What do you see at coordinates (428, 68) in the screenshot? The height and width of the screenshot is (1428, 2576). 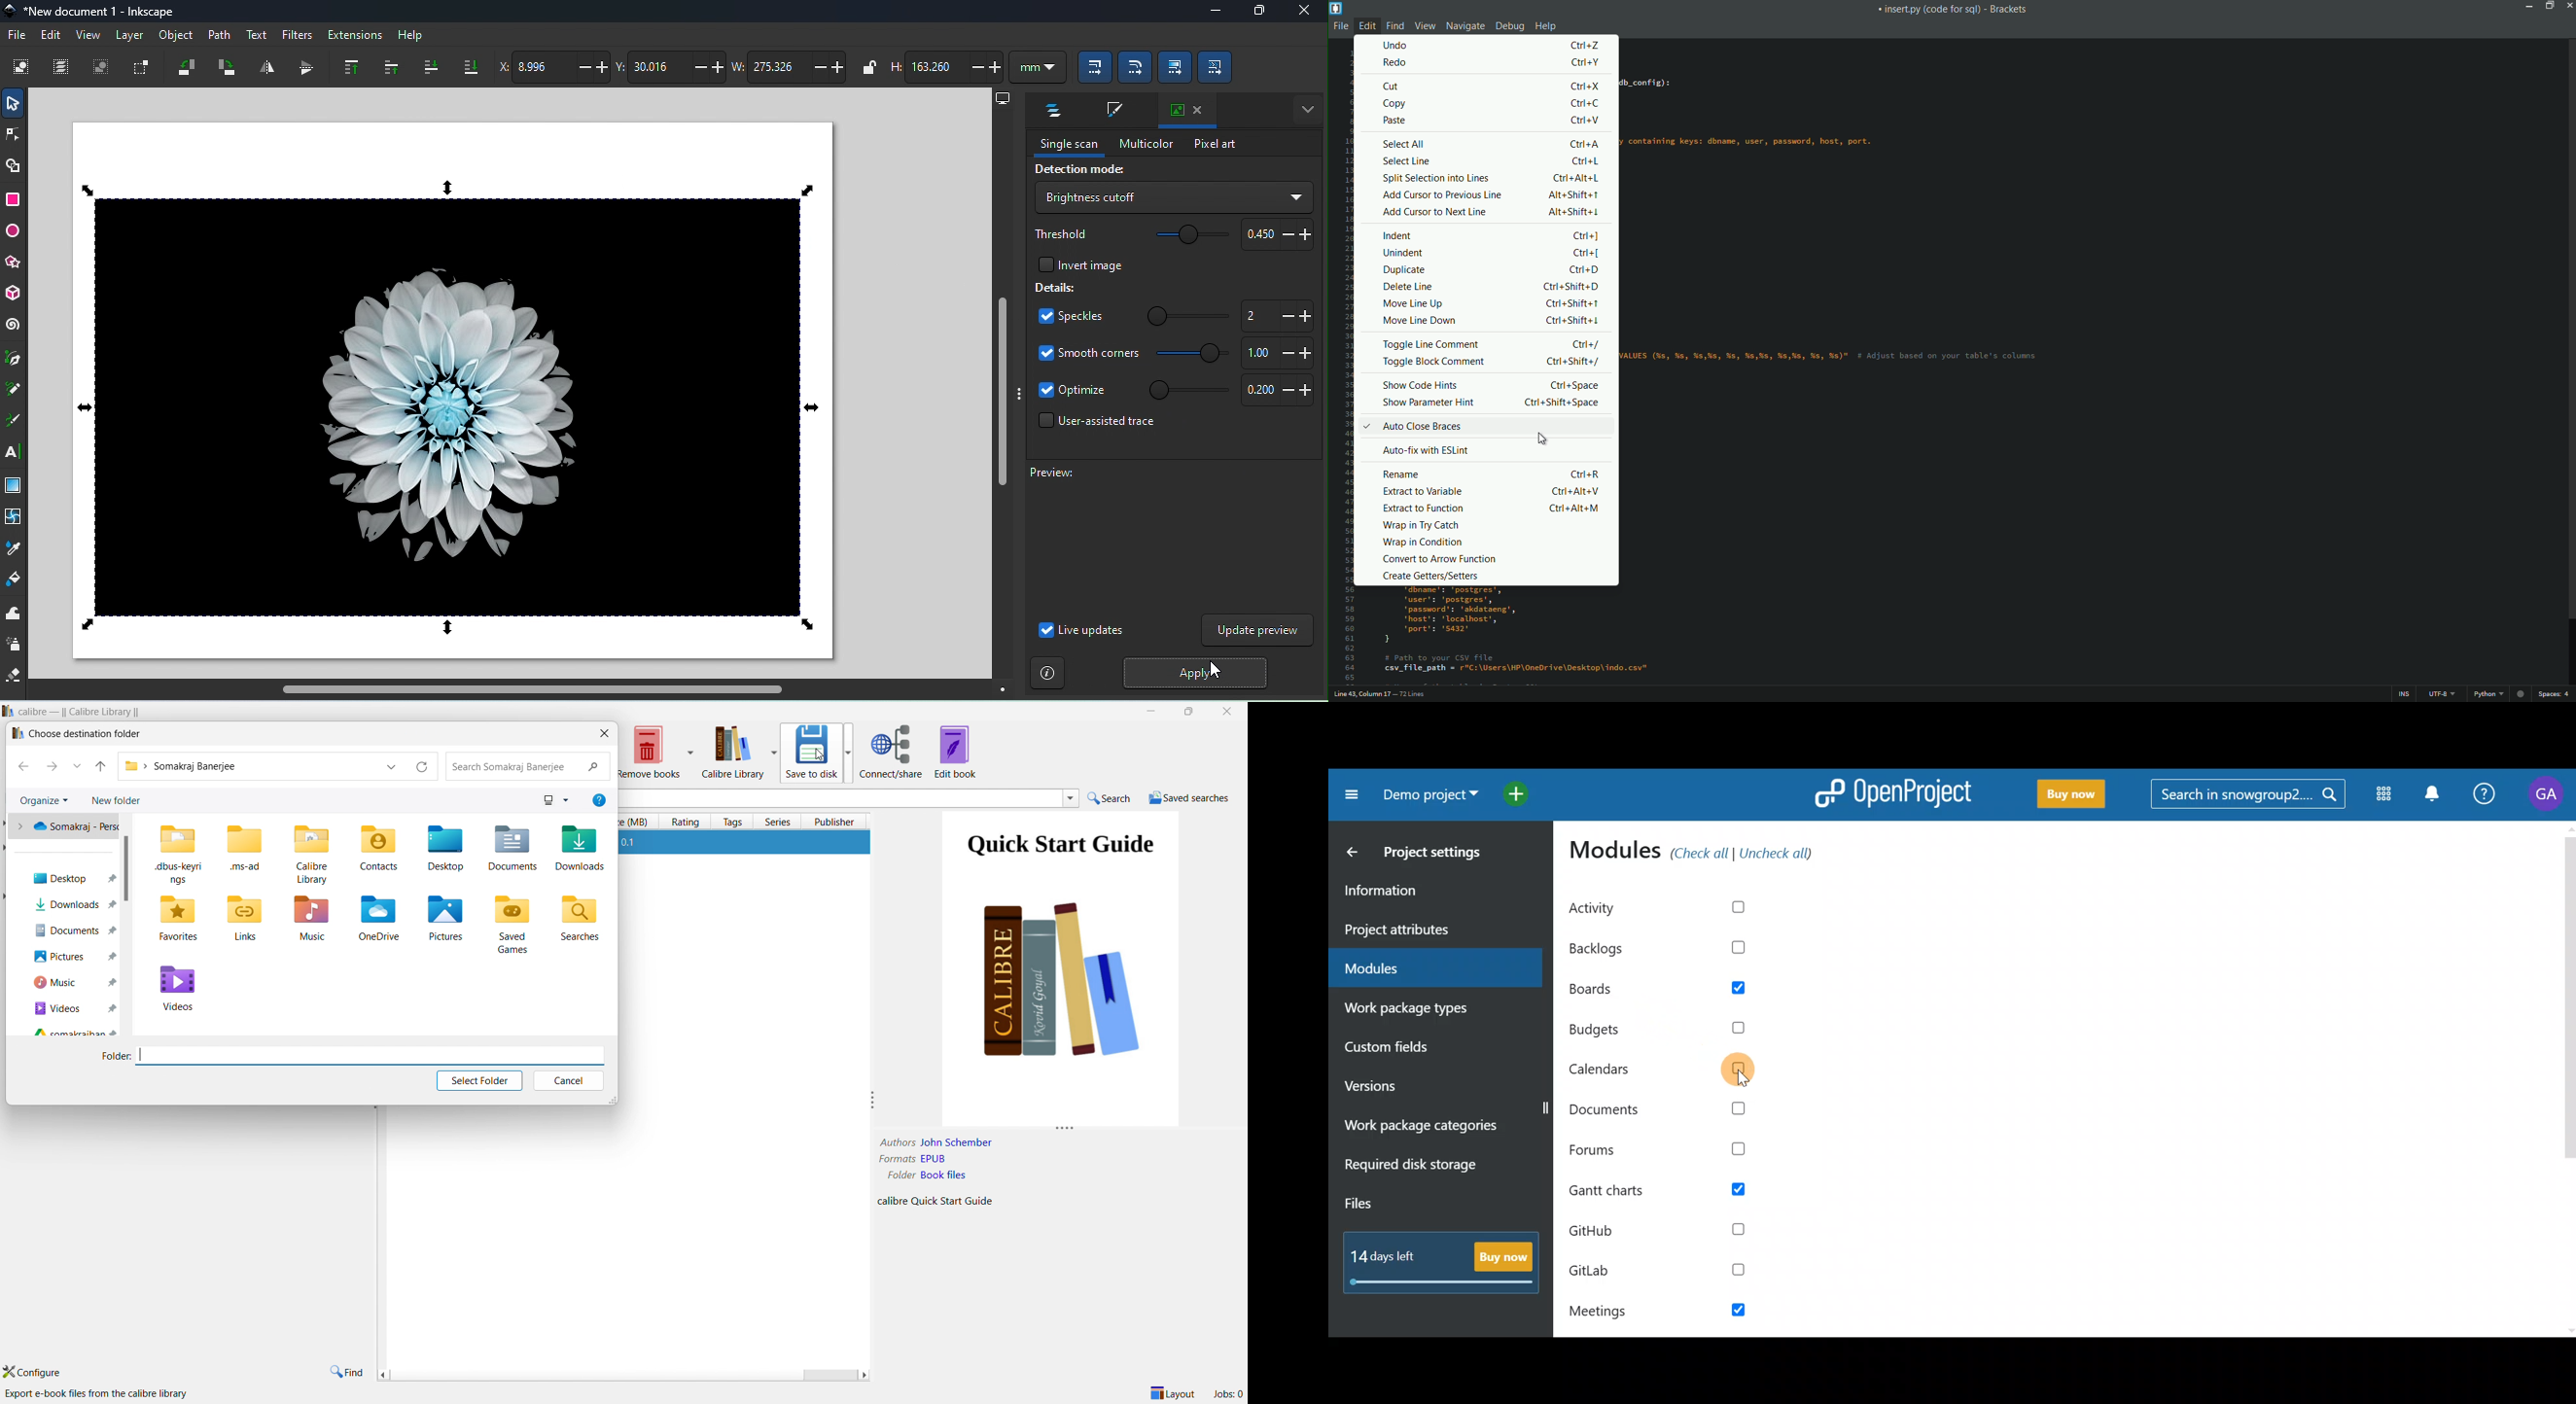 I see `lower selection one step` at bounding box center [428, 68].